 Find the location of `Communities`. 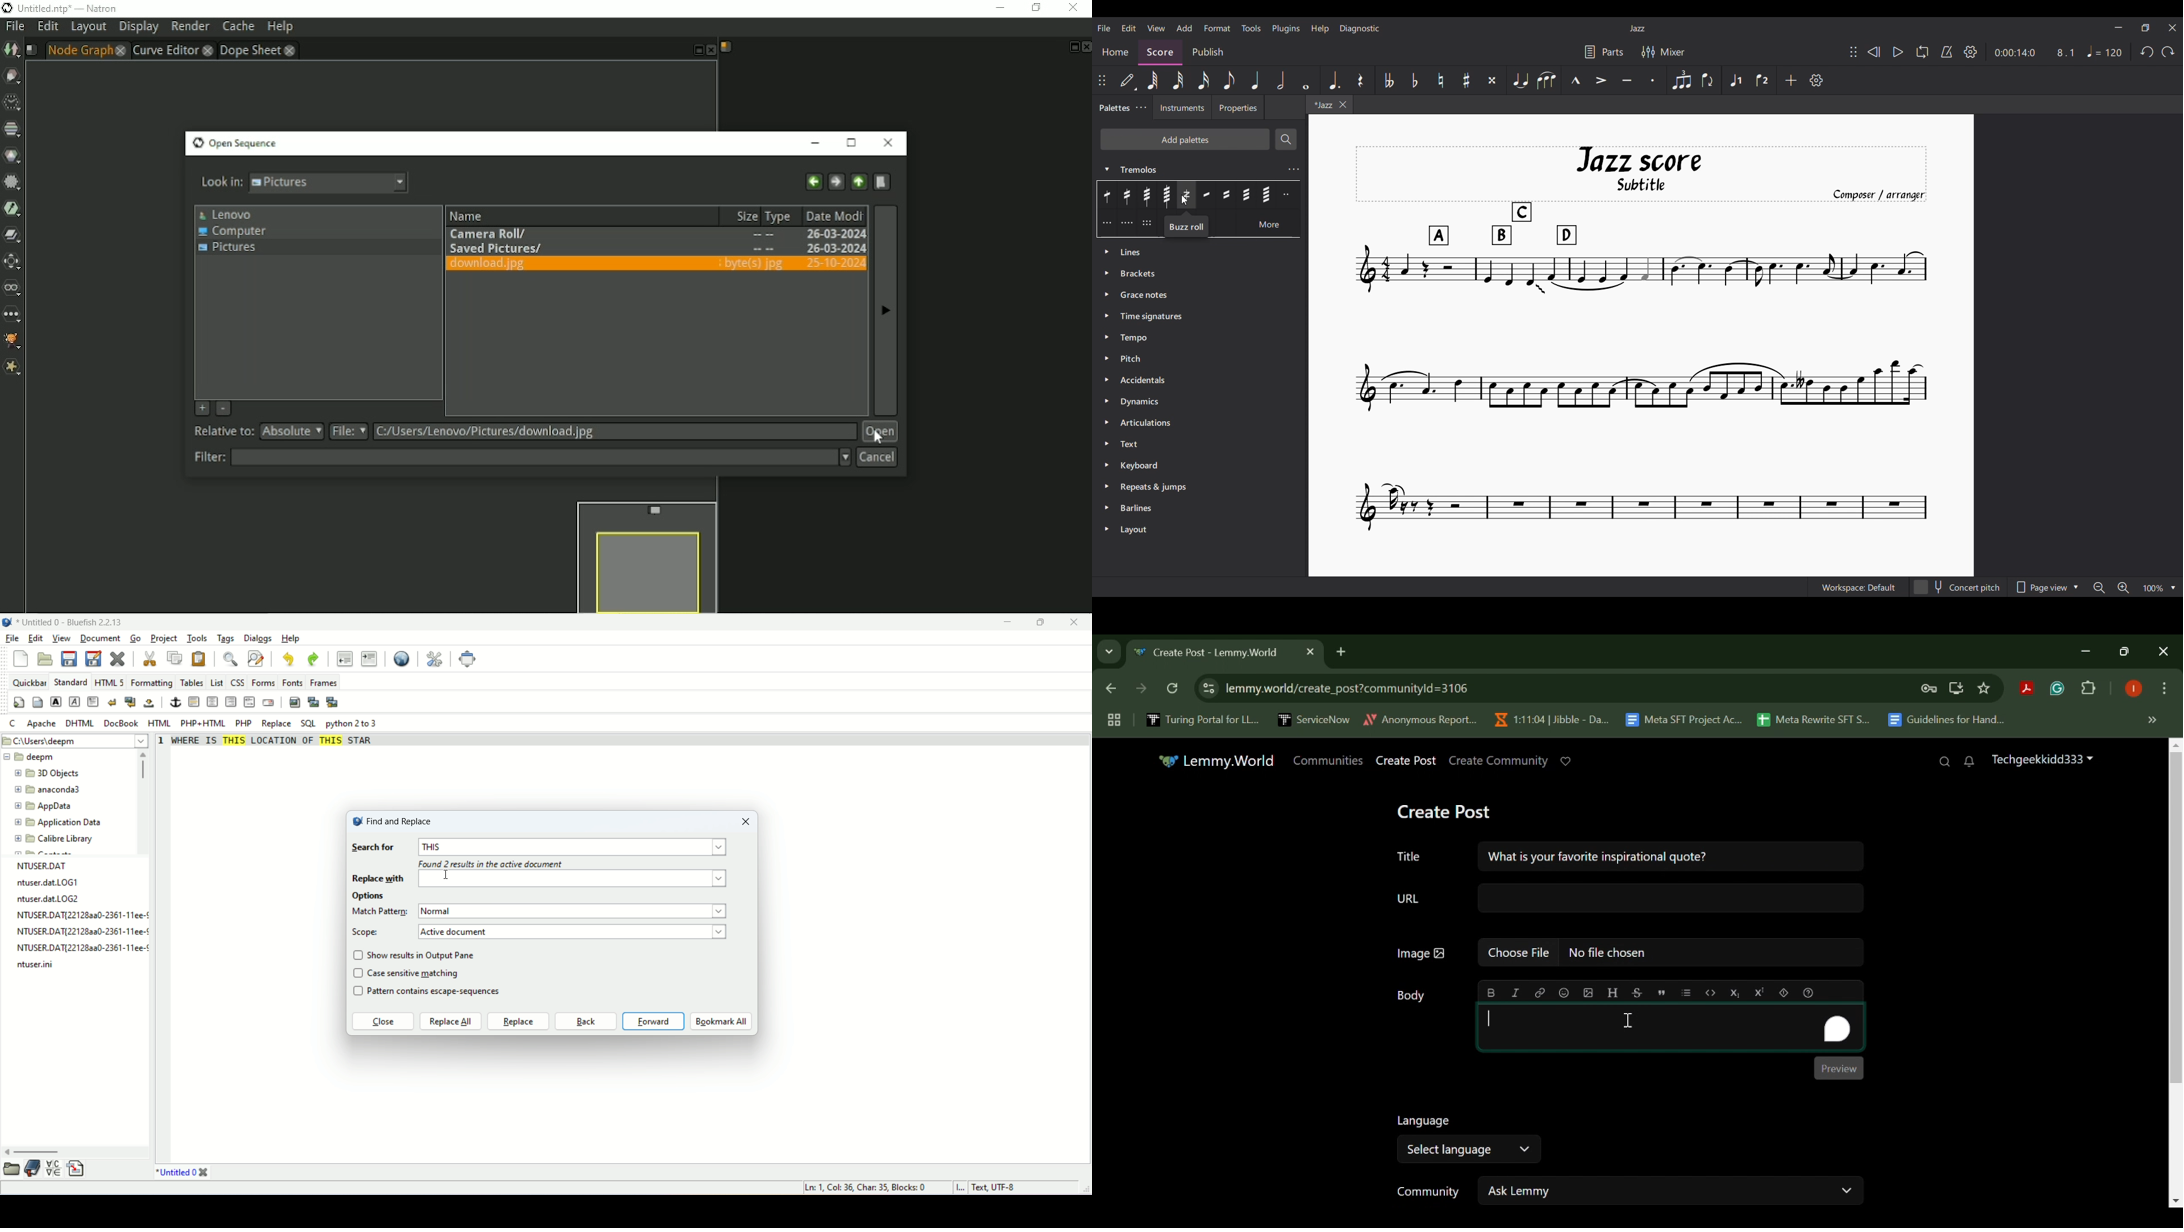

Communities is located at coordinates (1328, 760).